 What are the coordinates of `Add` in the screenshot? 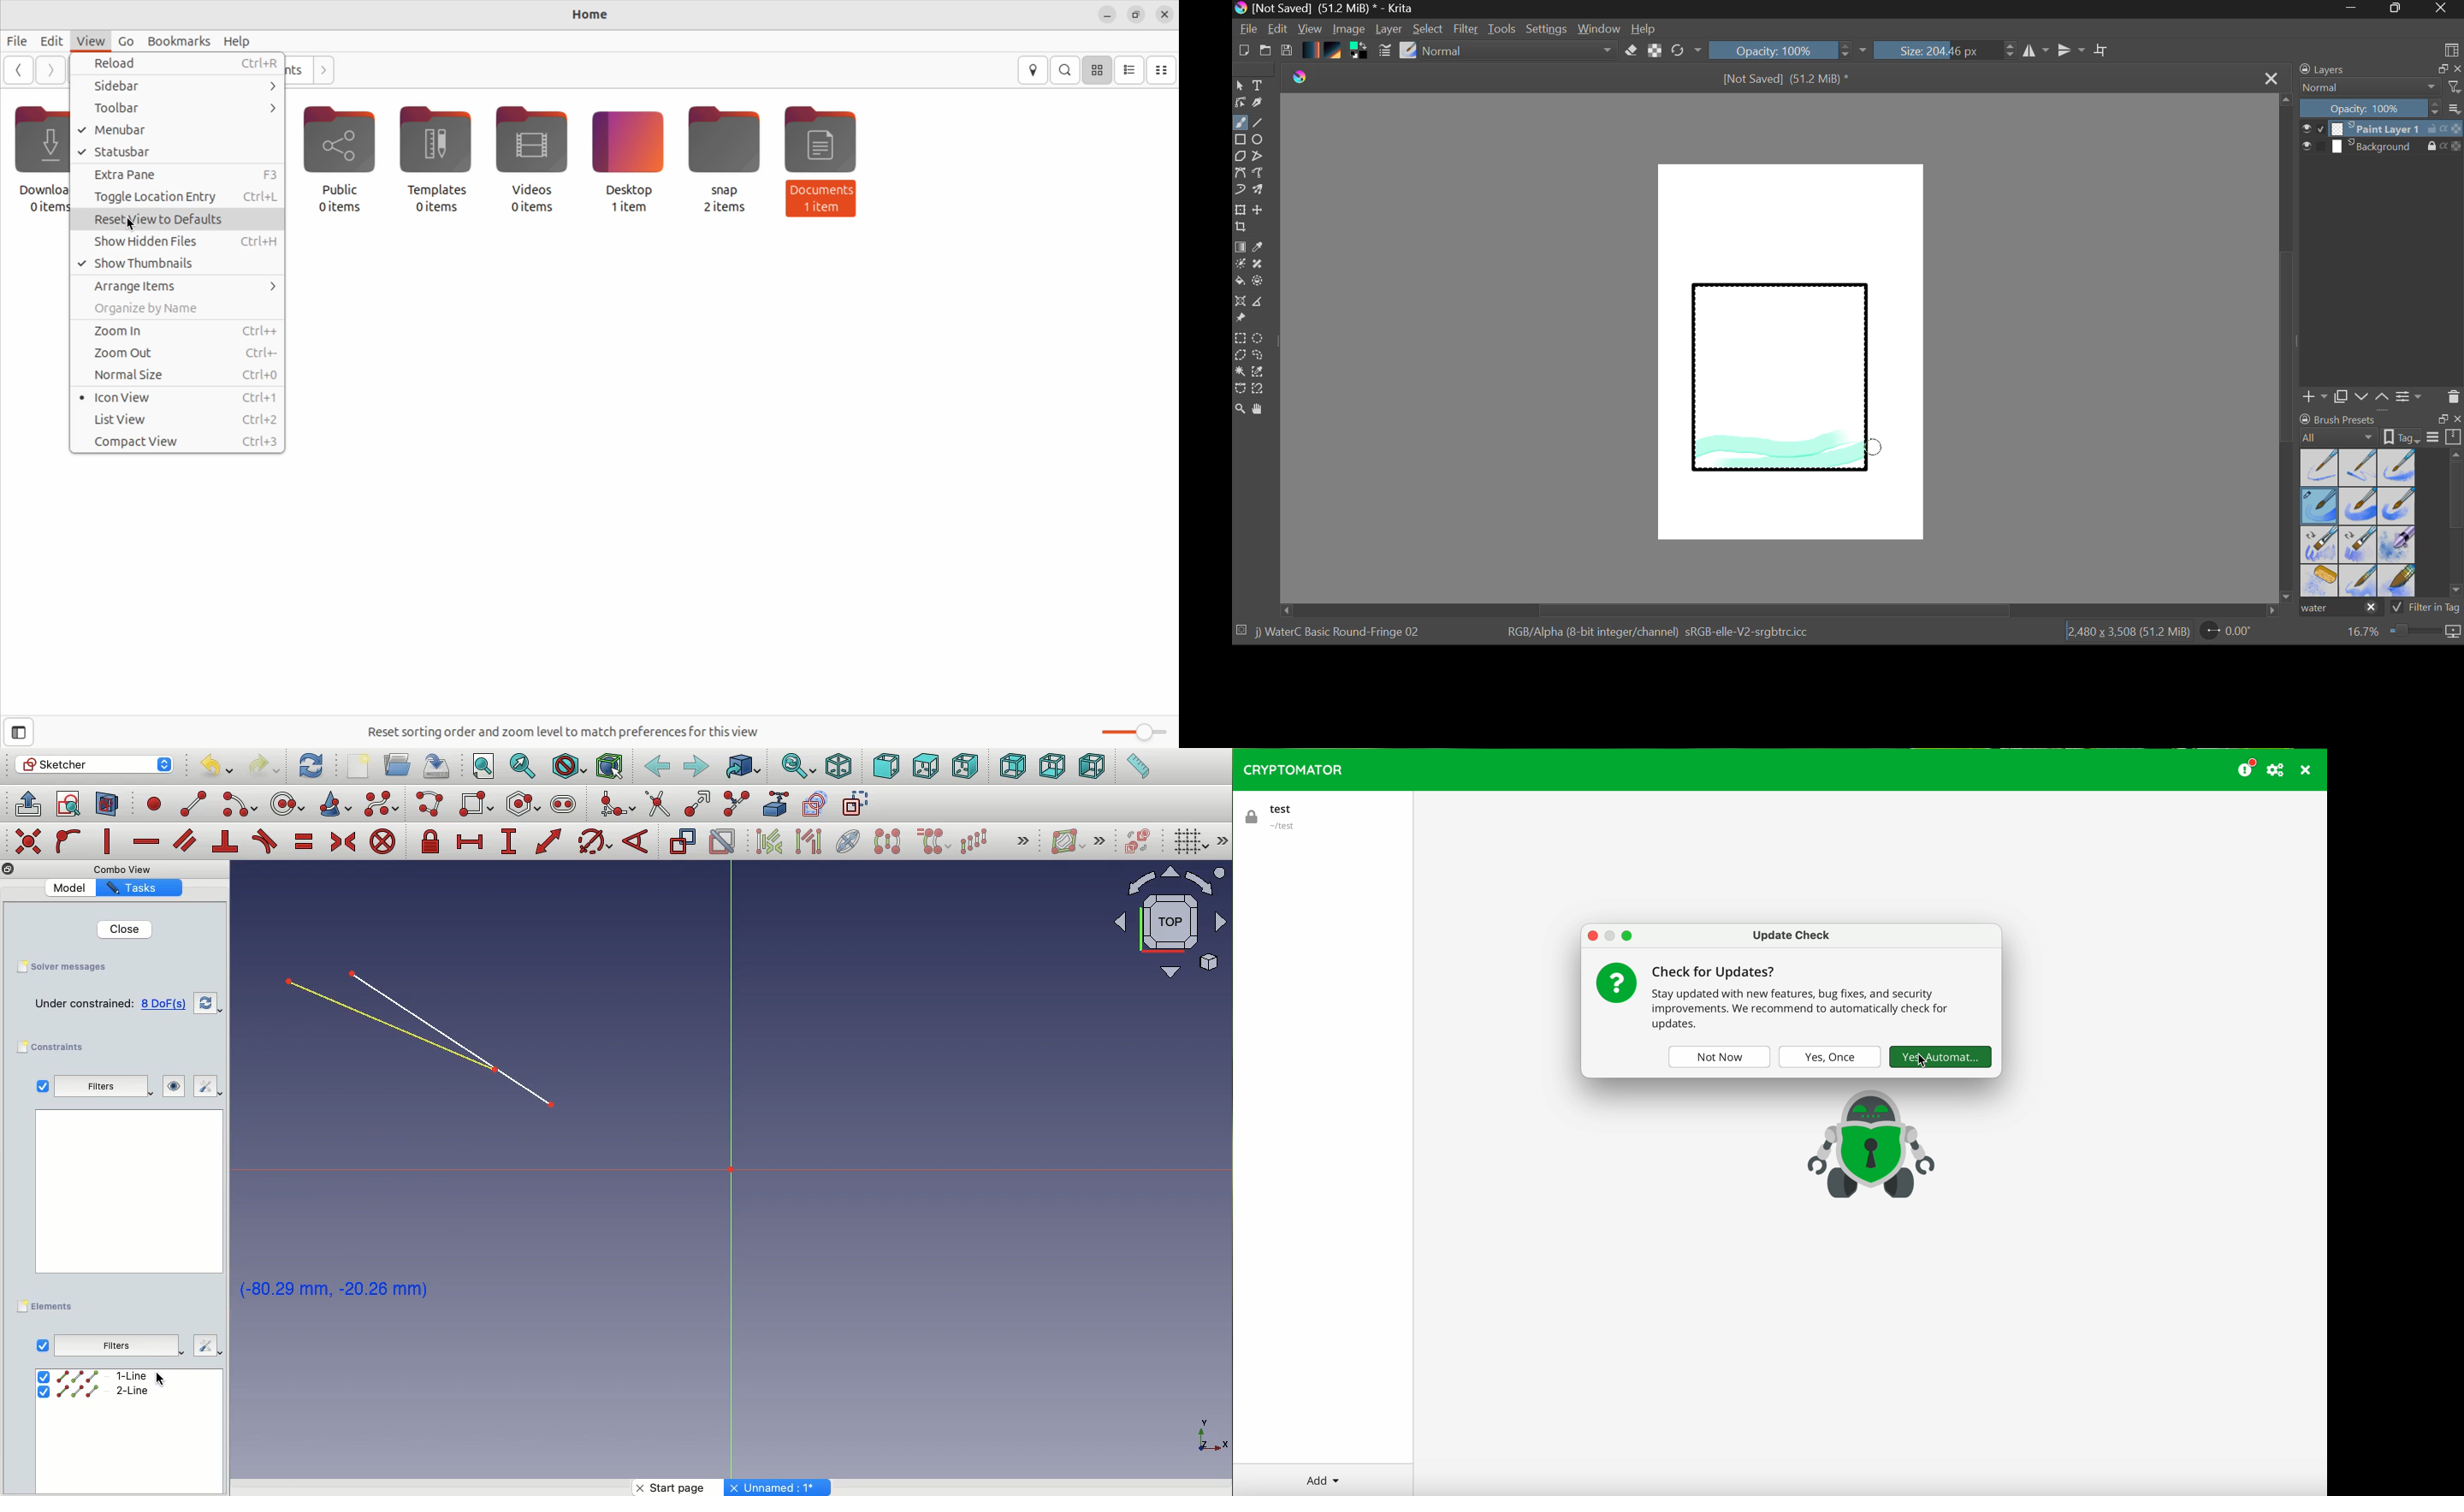 It's located at (1325, 1480).